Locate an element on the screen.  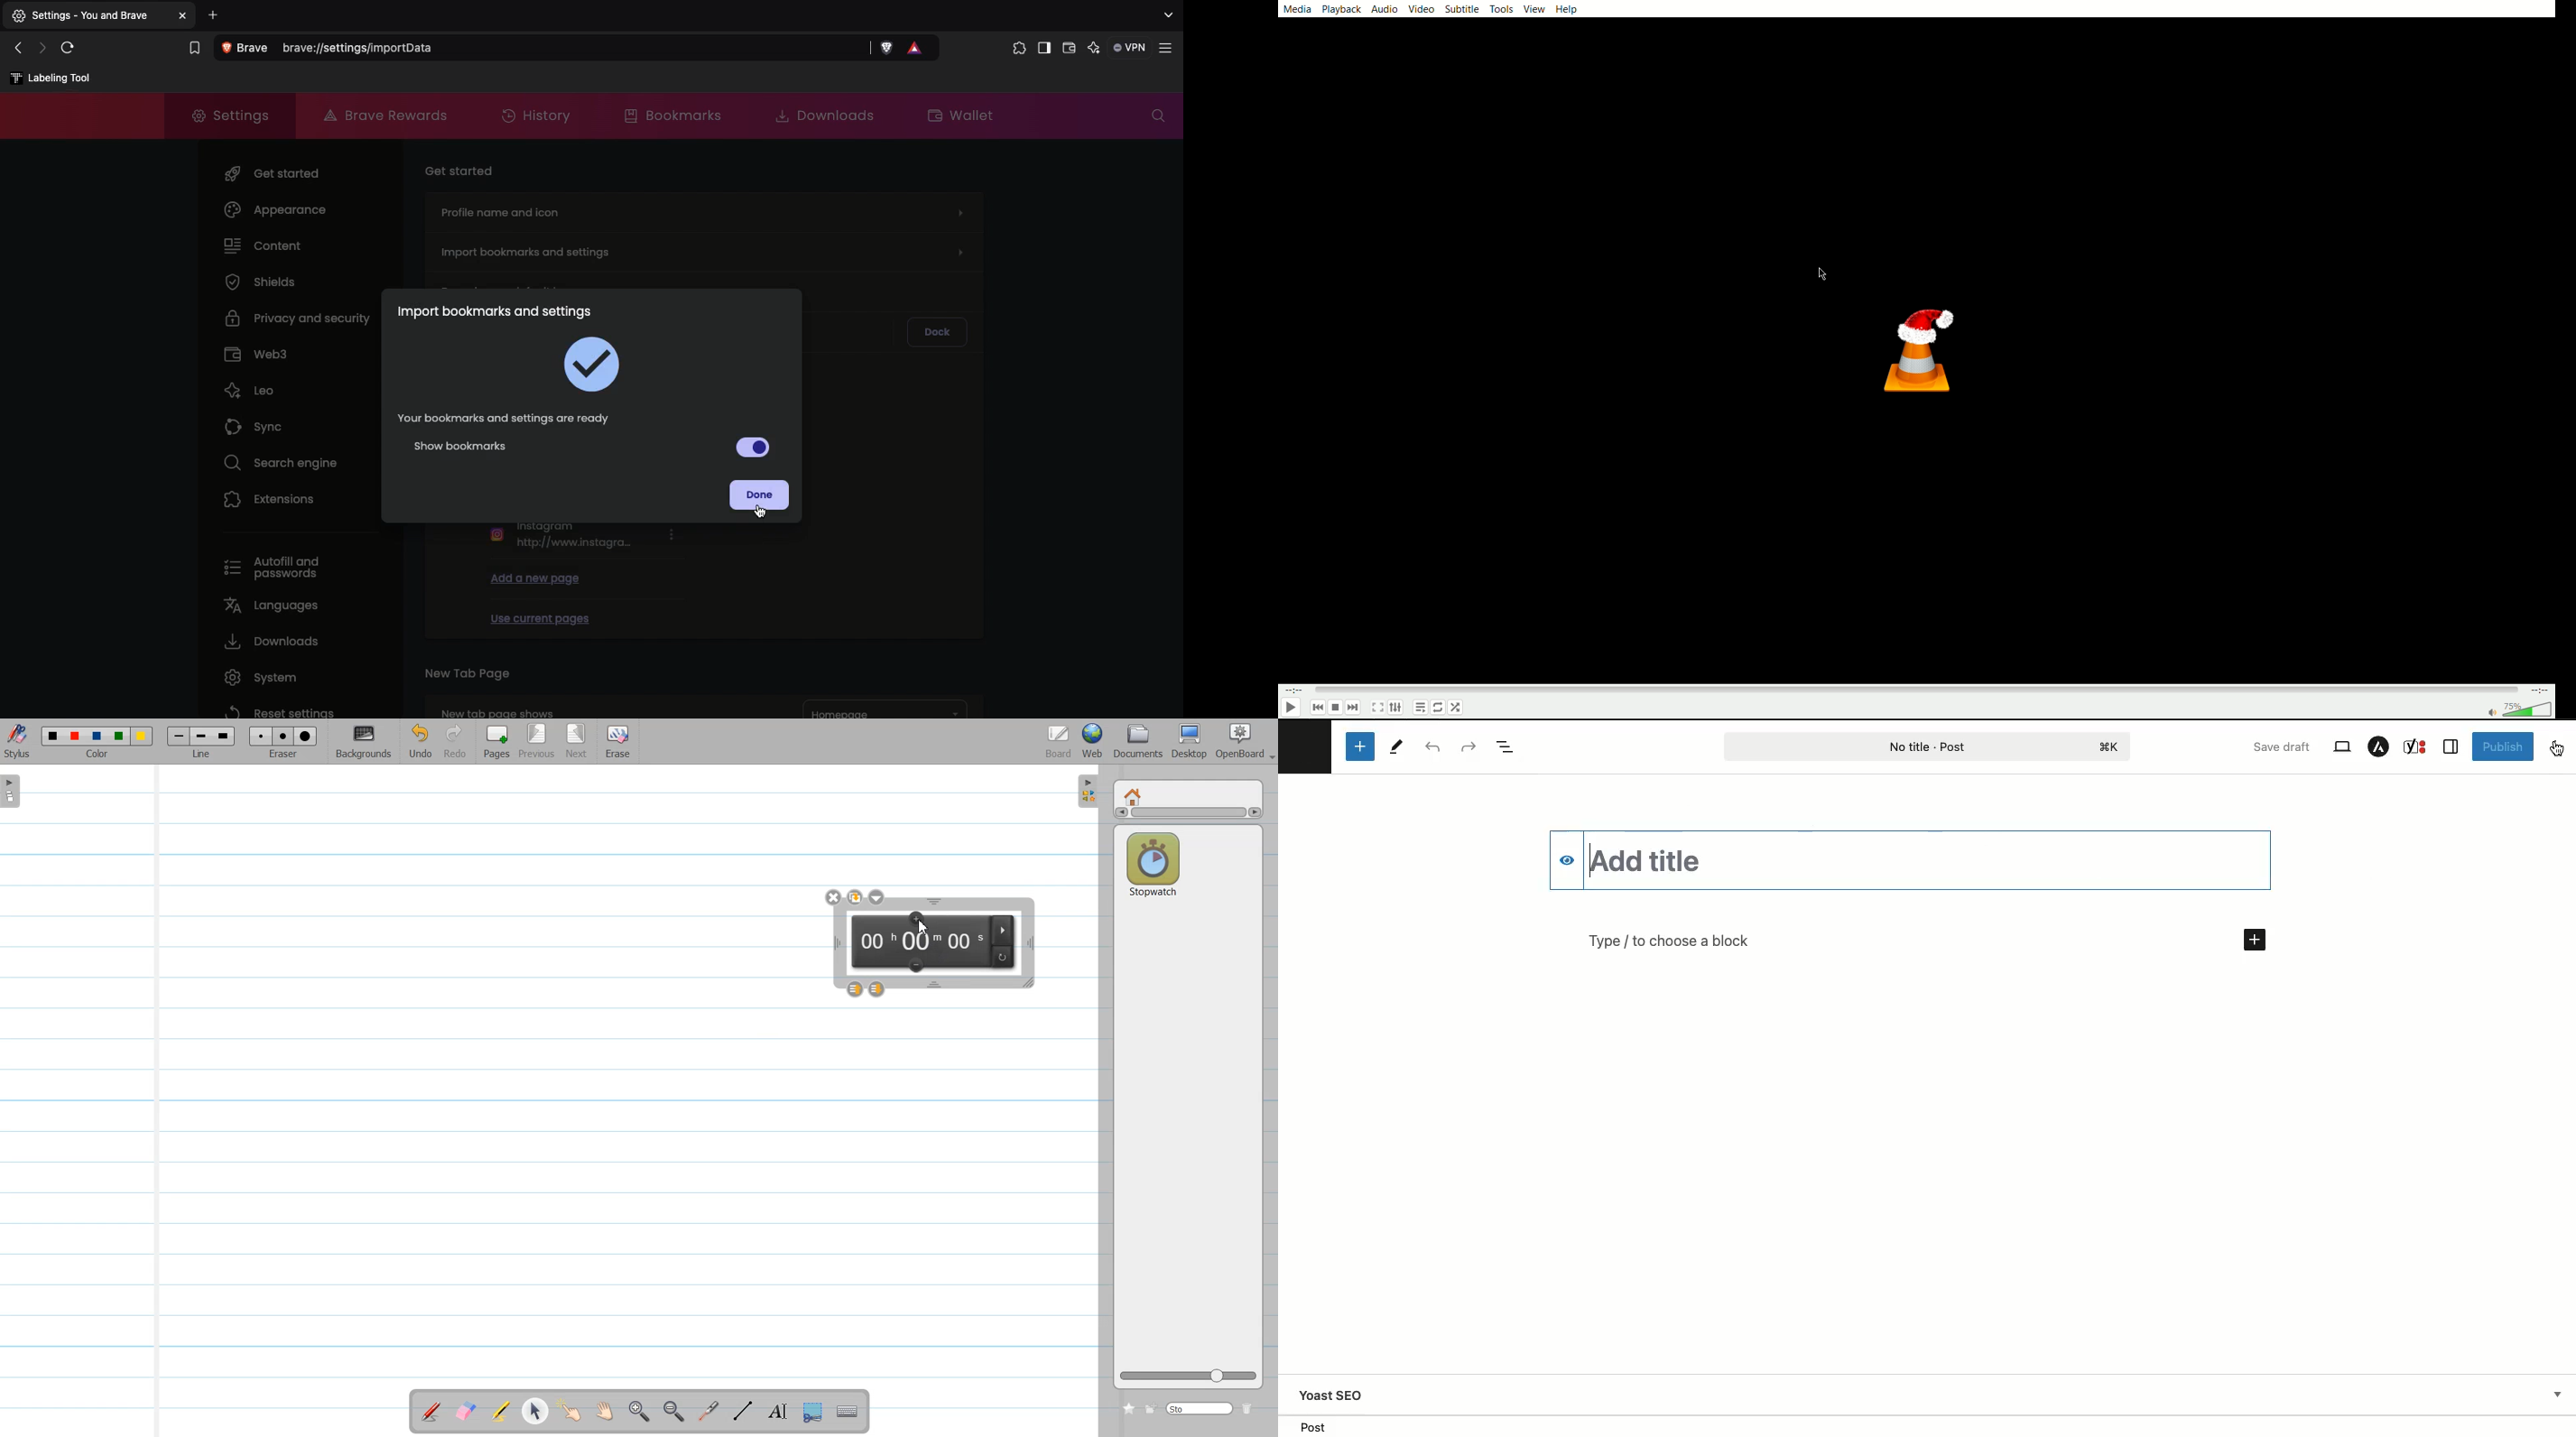
Yoast is located at coordinates (2416, 746).